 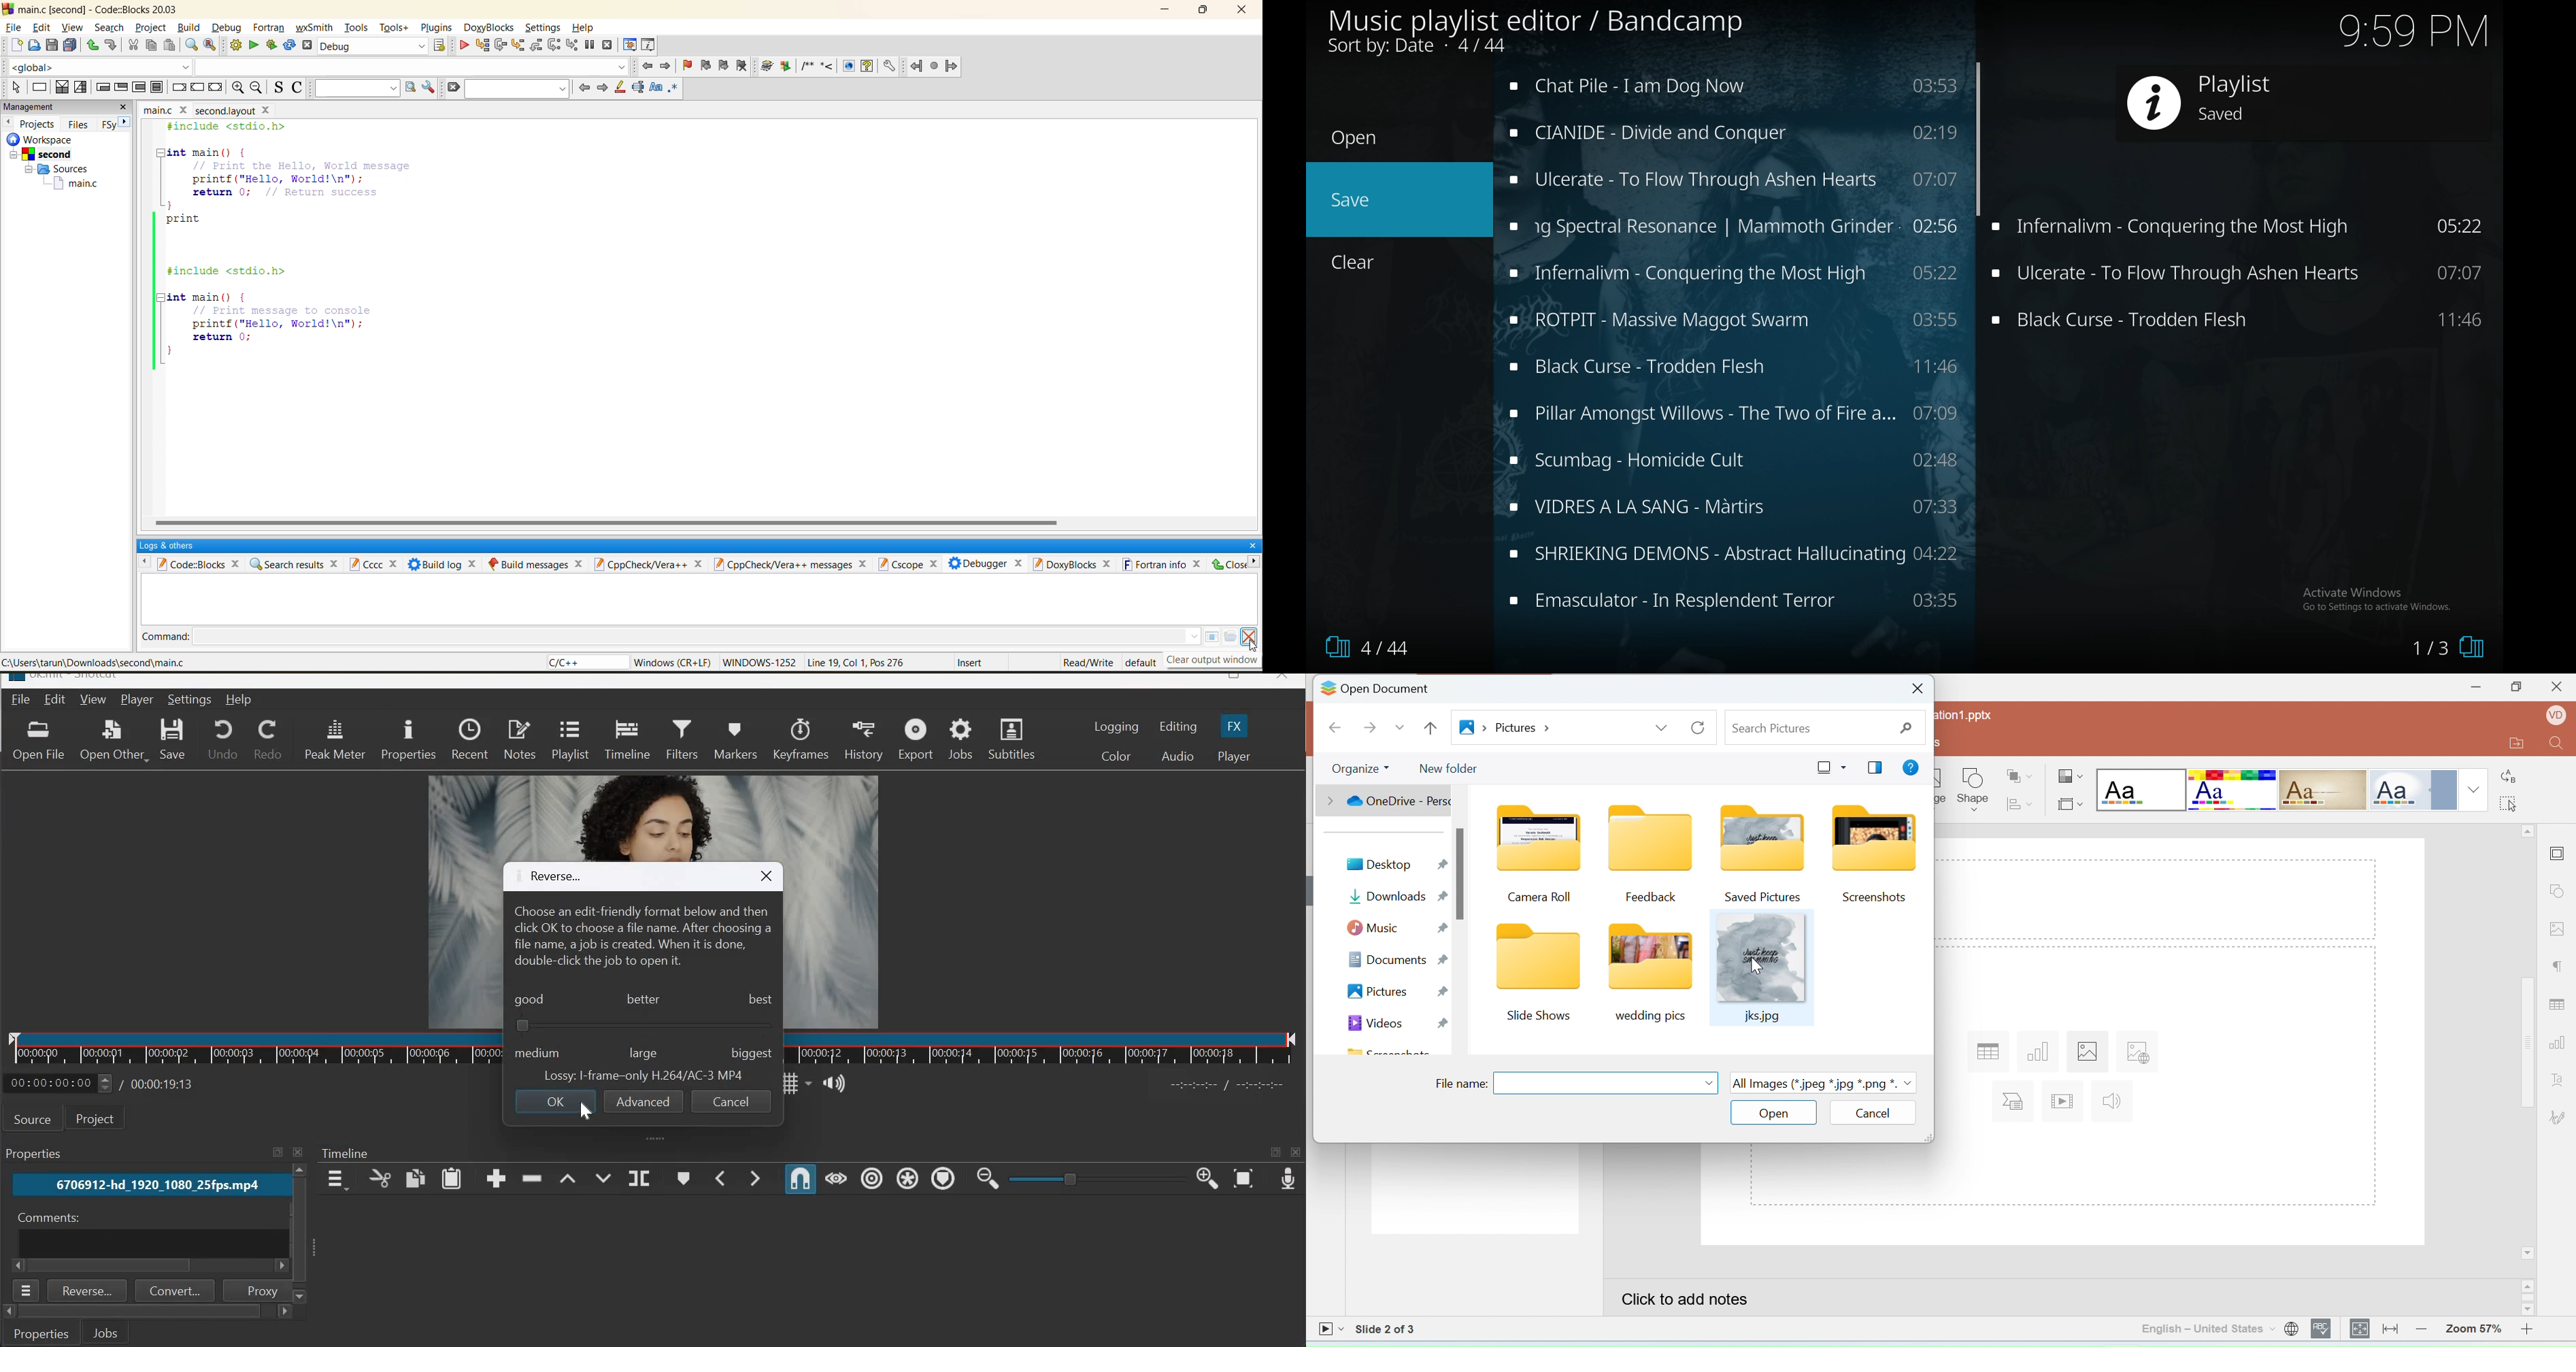 What do you see at coordinates (1230, 564) in the screenshot?
I see `Close` at bounding box center [1230, 564].